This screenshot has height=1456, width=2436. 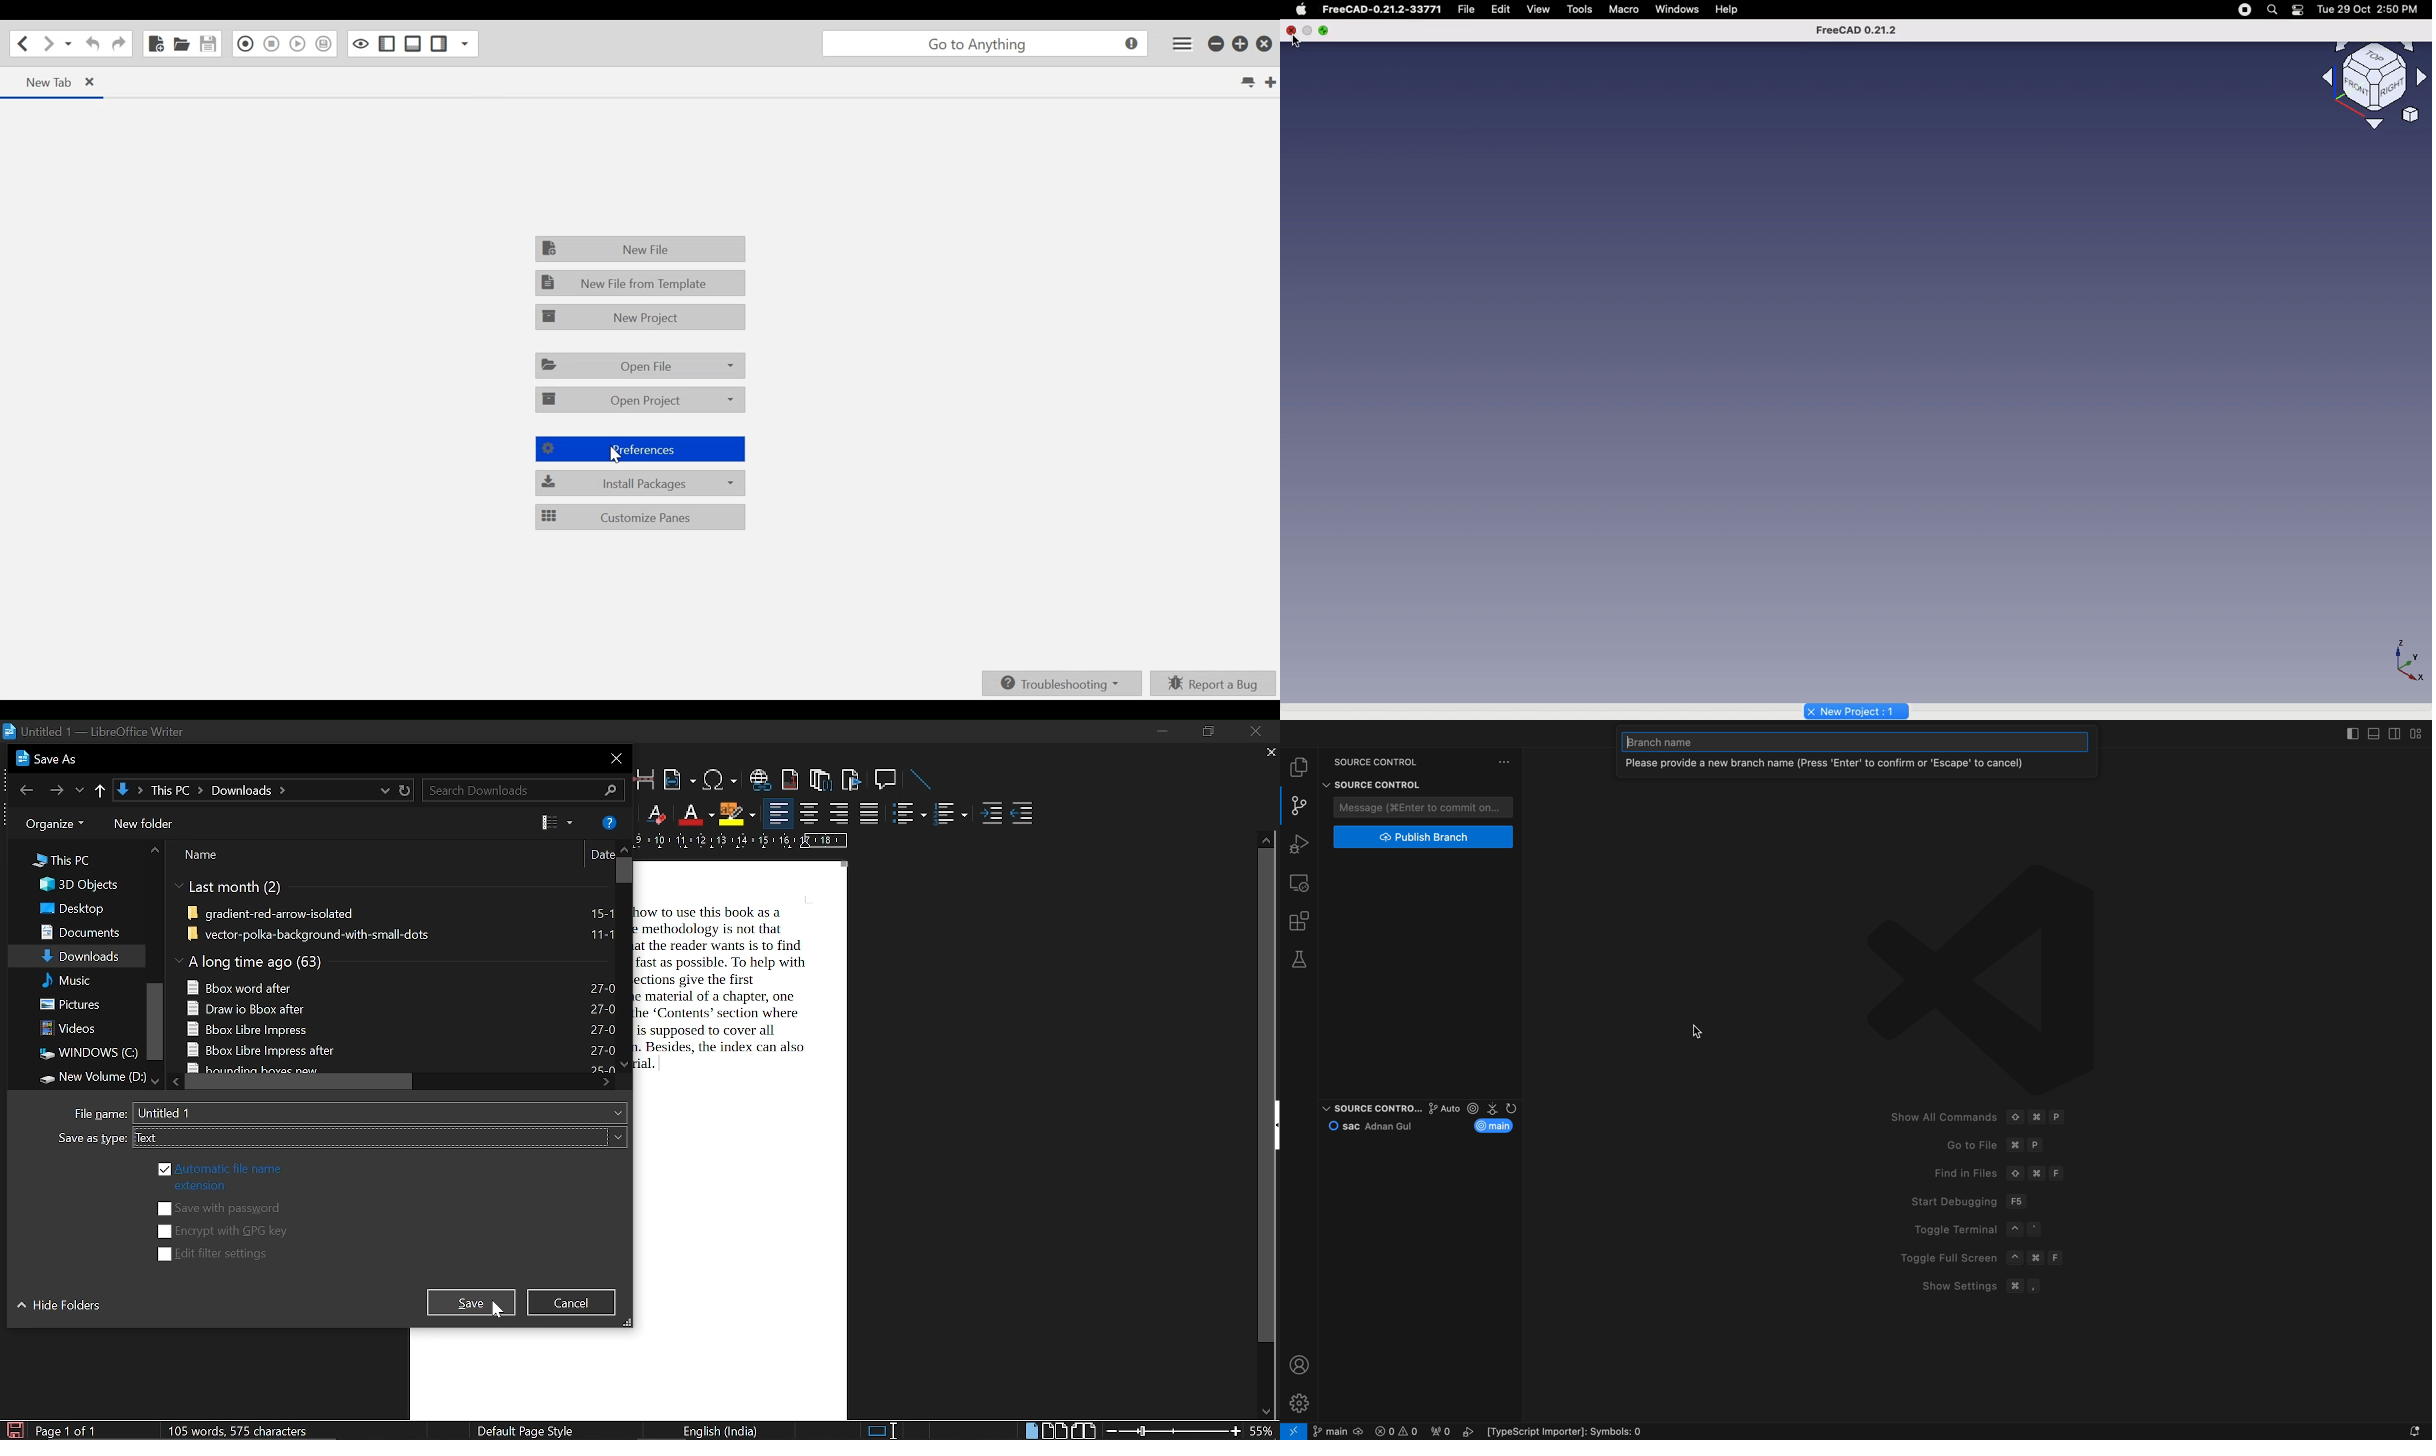 What do you see at coordinates (1030, 1430) in the screenshot?
I see `single page view` at bounding box center [1030, 1430].